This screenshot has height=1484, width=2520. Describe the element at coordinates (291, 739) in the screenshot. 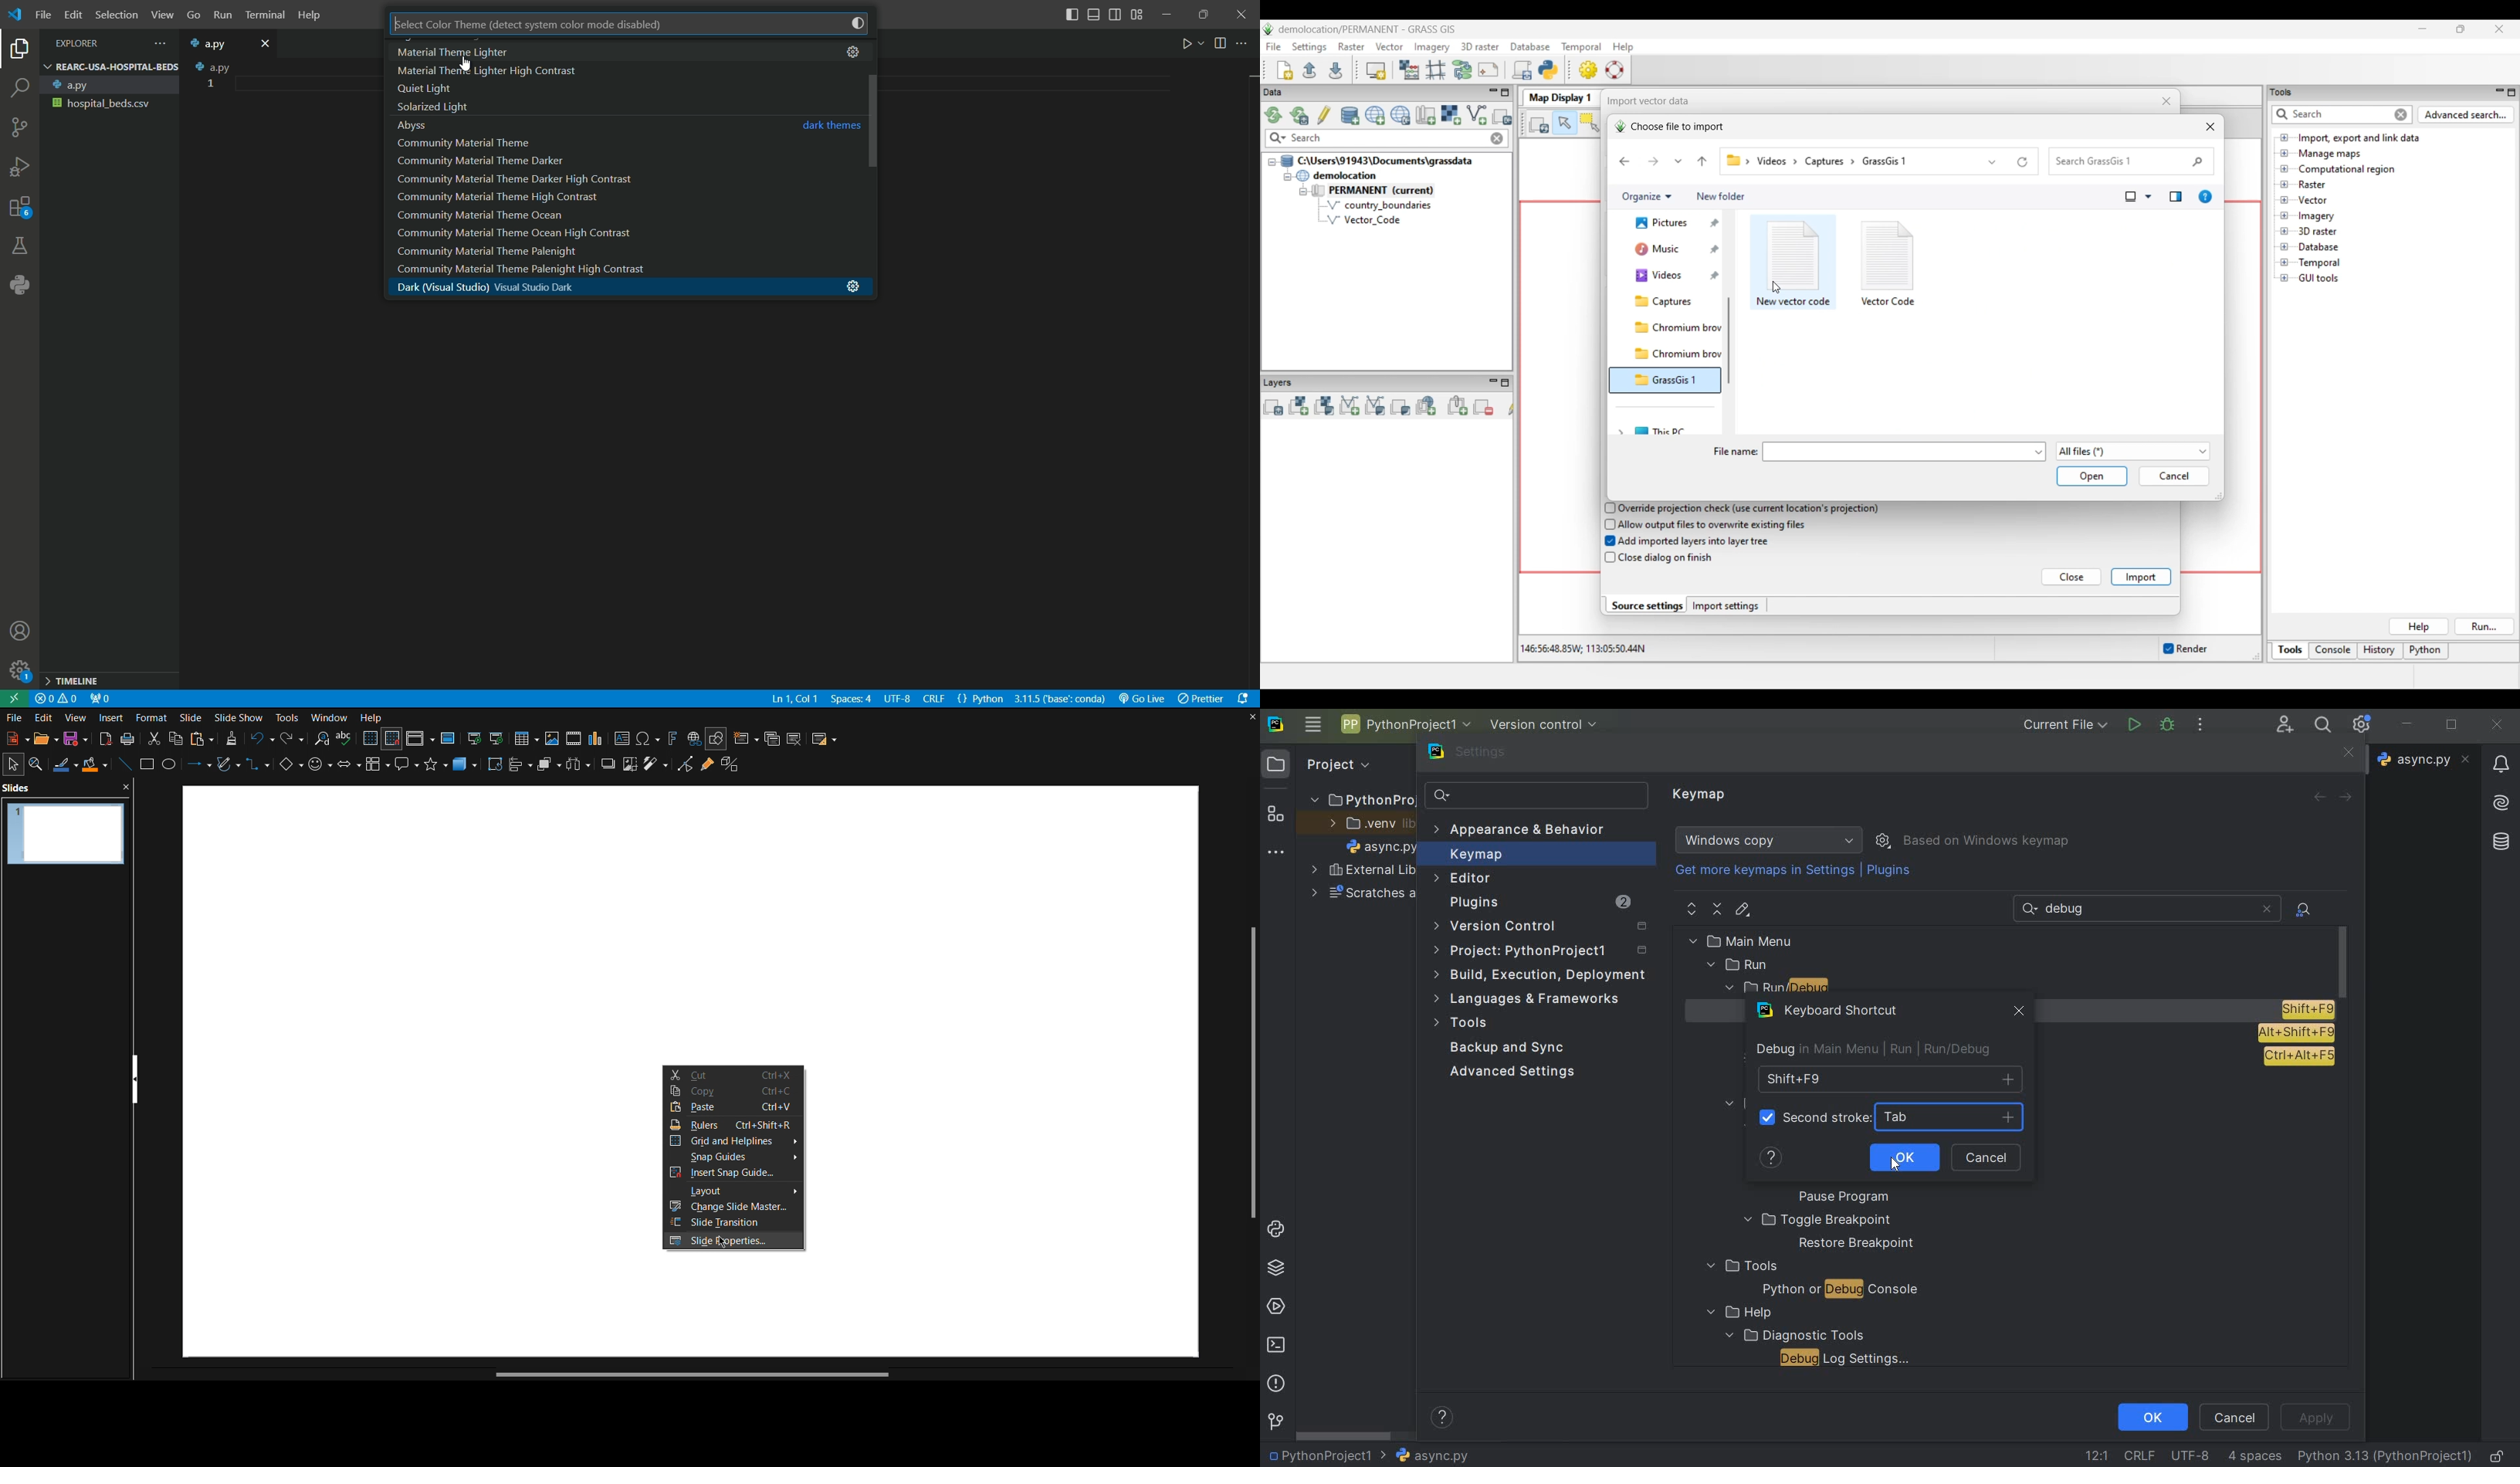

I see `Redo` at that location.